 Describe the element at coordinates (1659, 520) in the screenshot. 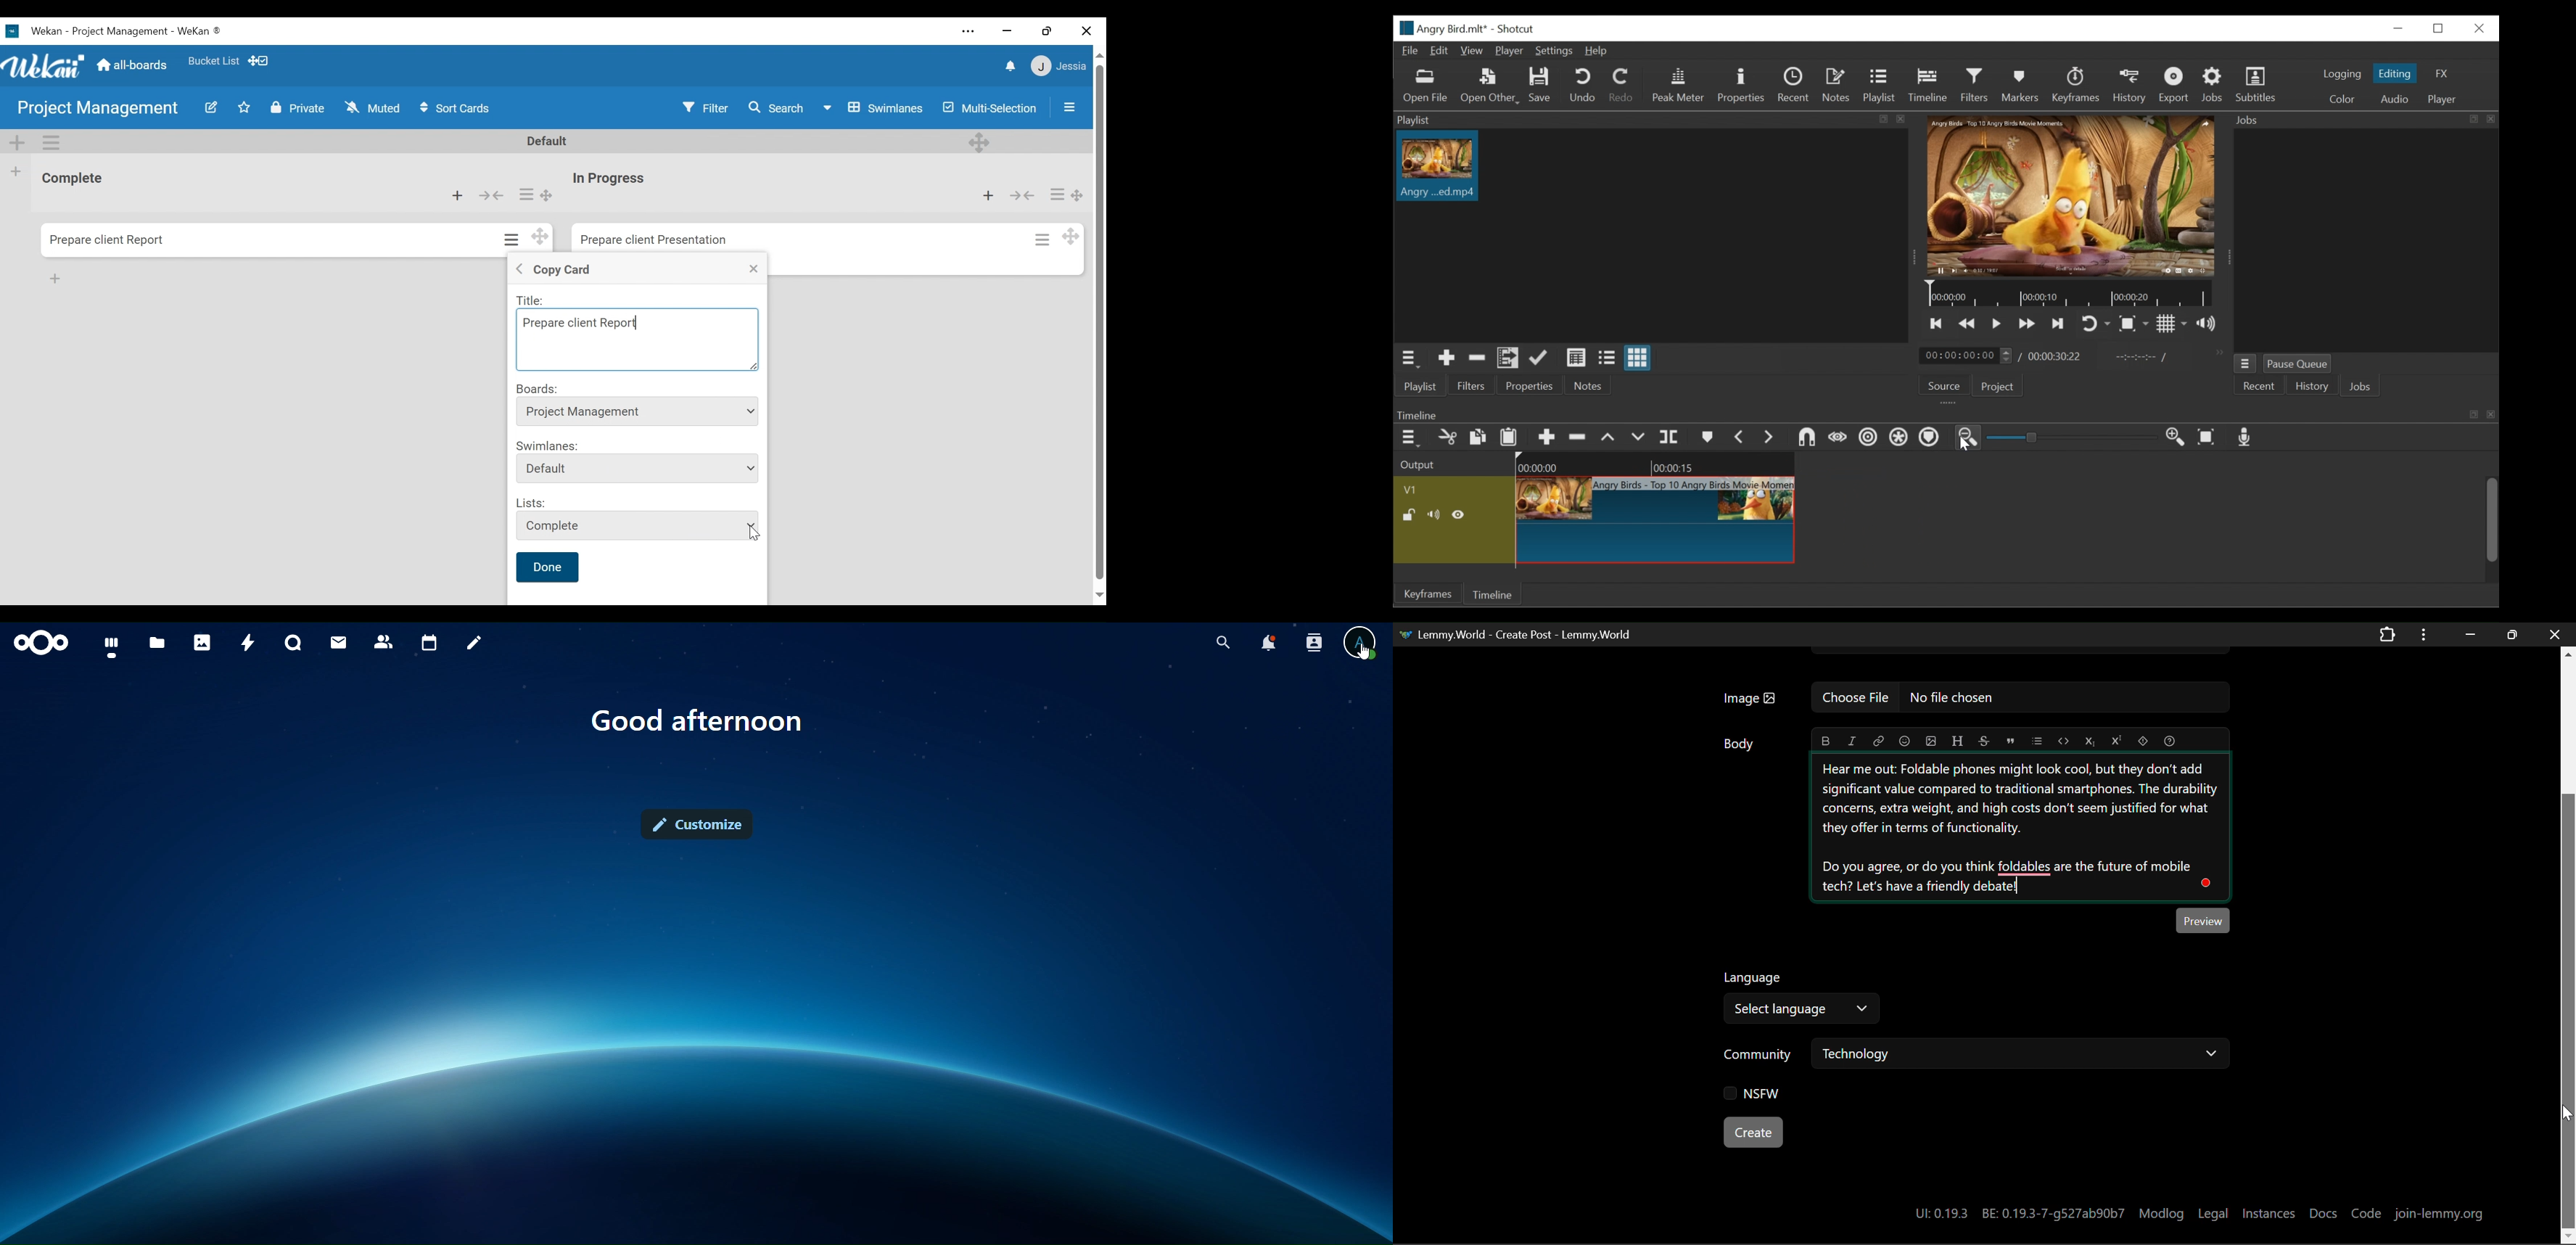

I see `Clip` at that location.